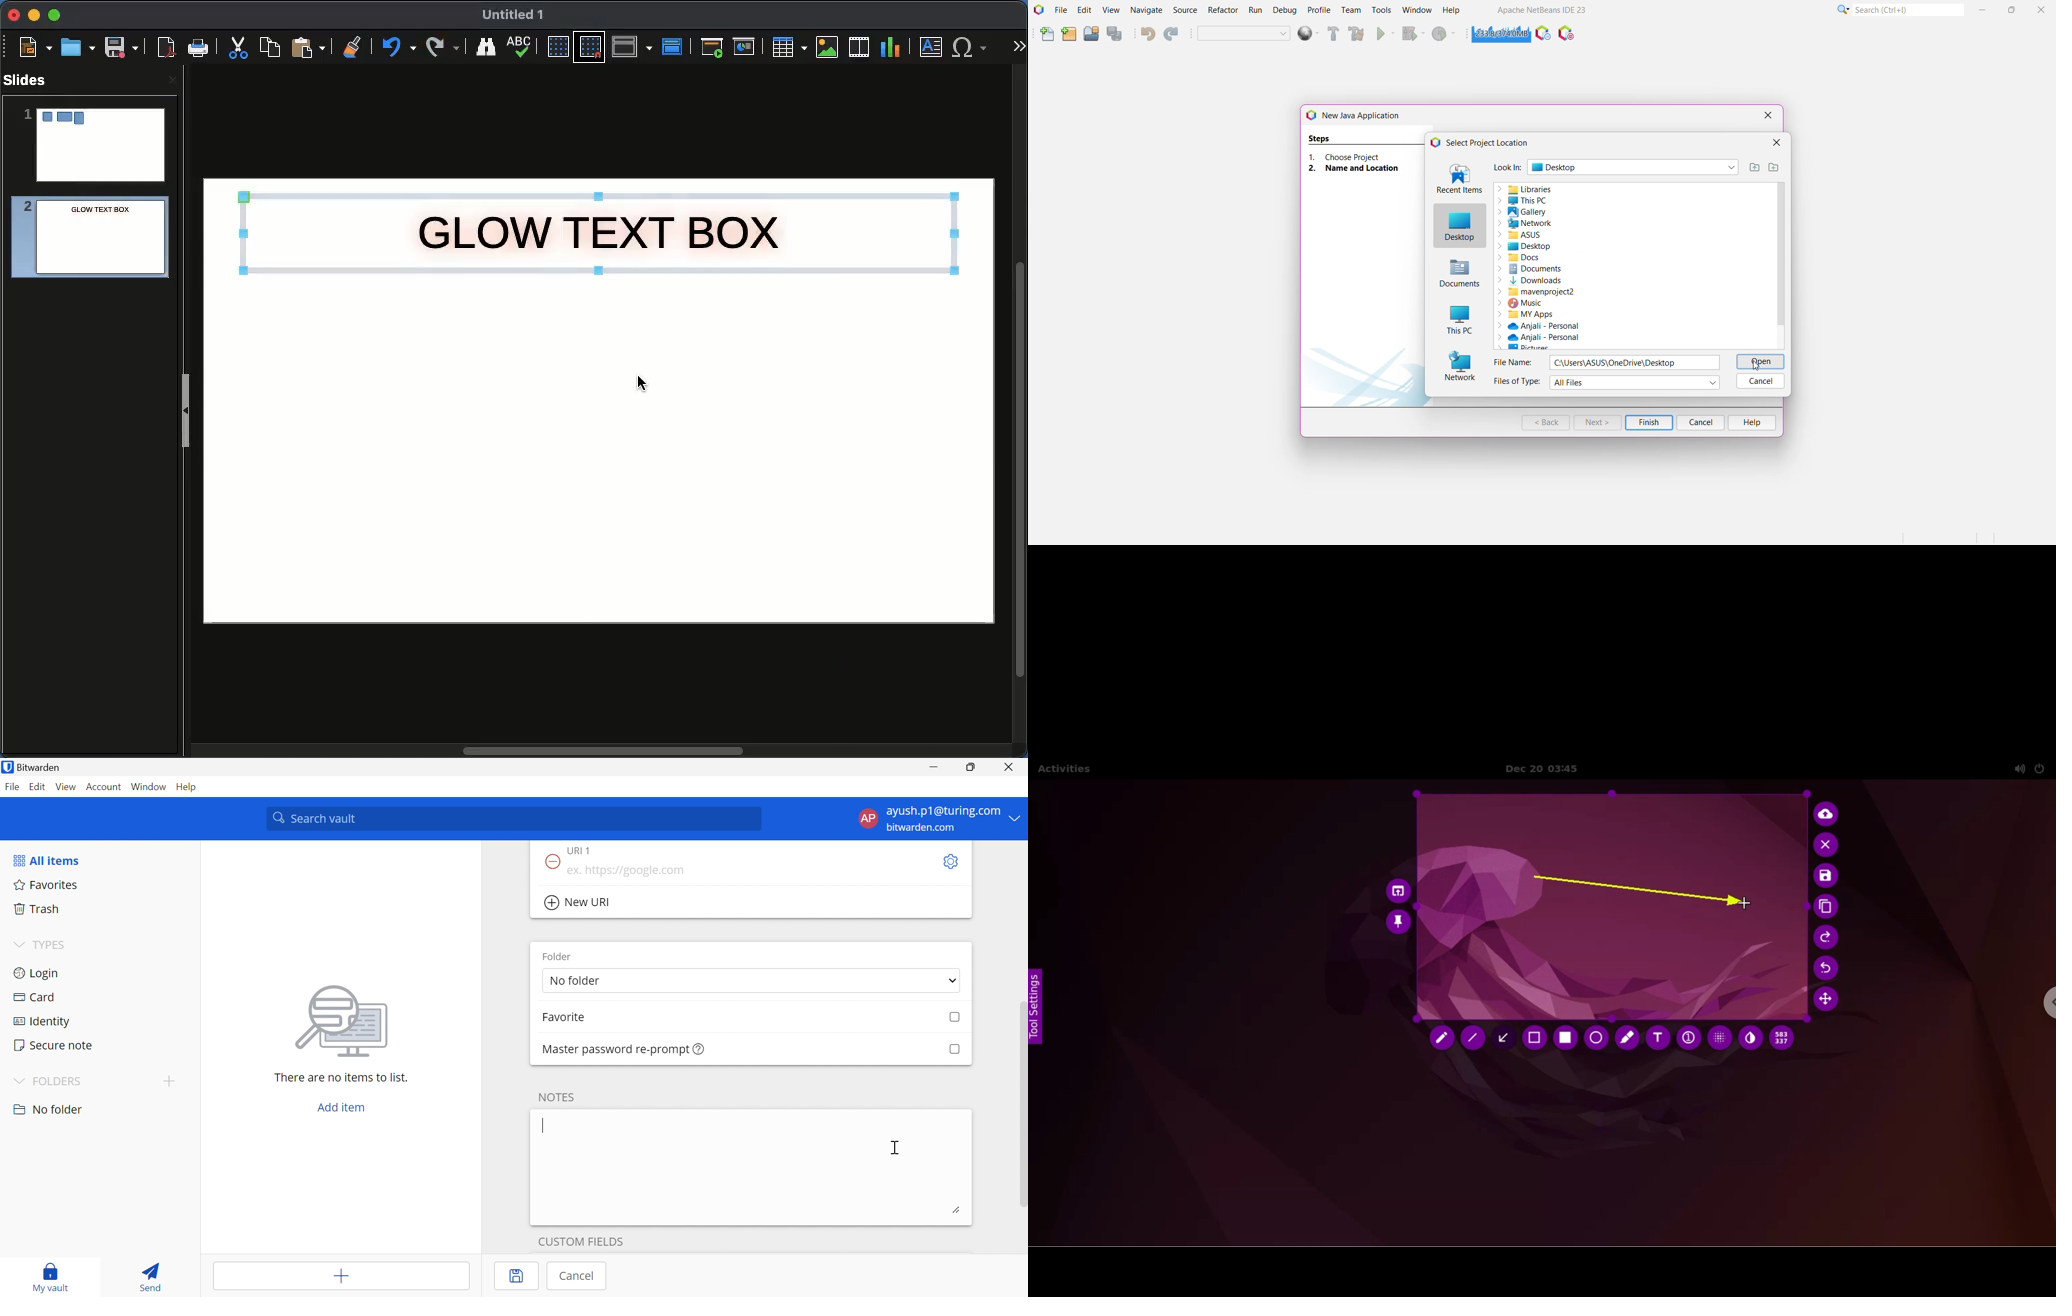  Describe the element at coordinates (123, 46) in the screenshot. I see `Save` at that location.